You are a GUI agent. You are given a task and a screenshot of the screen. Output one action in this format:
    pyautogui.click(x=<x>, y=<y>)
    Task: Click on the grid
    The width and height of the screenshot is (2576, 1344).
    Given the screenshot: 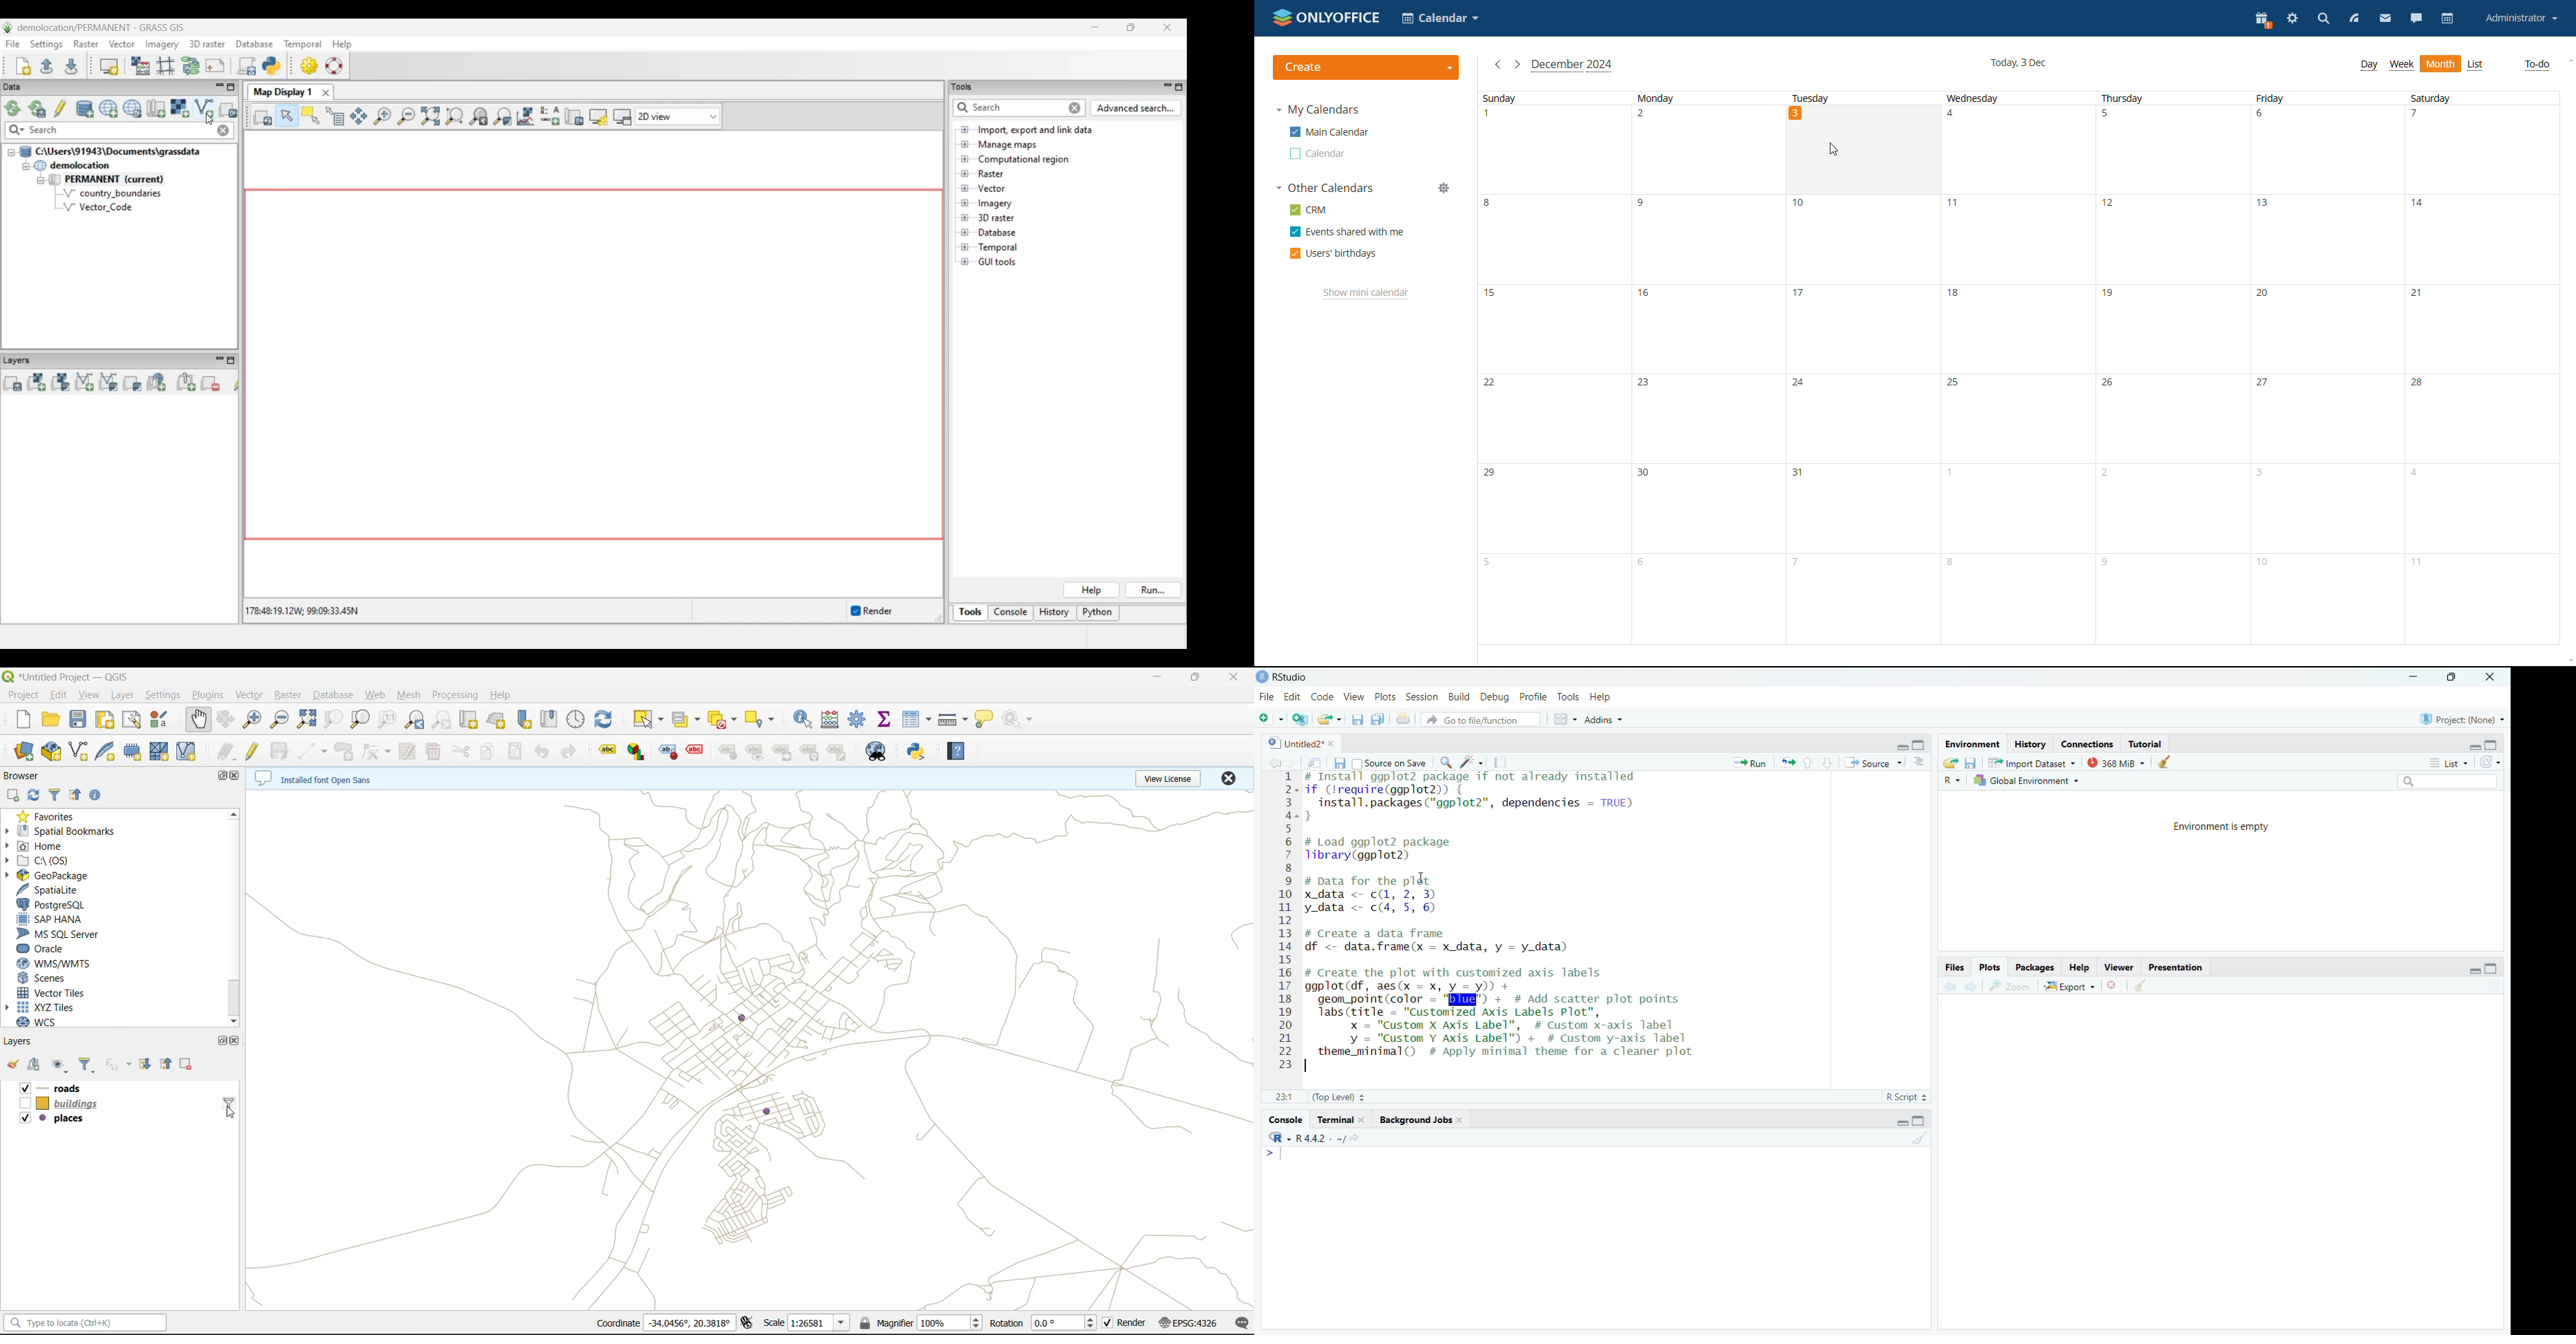 What is the action you would take?
    pyautogui.click(x=1565, y=722)
    